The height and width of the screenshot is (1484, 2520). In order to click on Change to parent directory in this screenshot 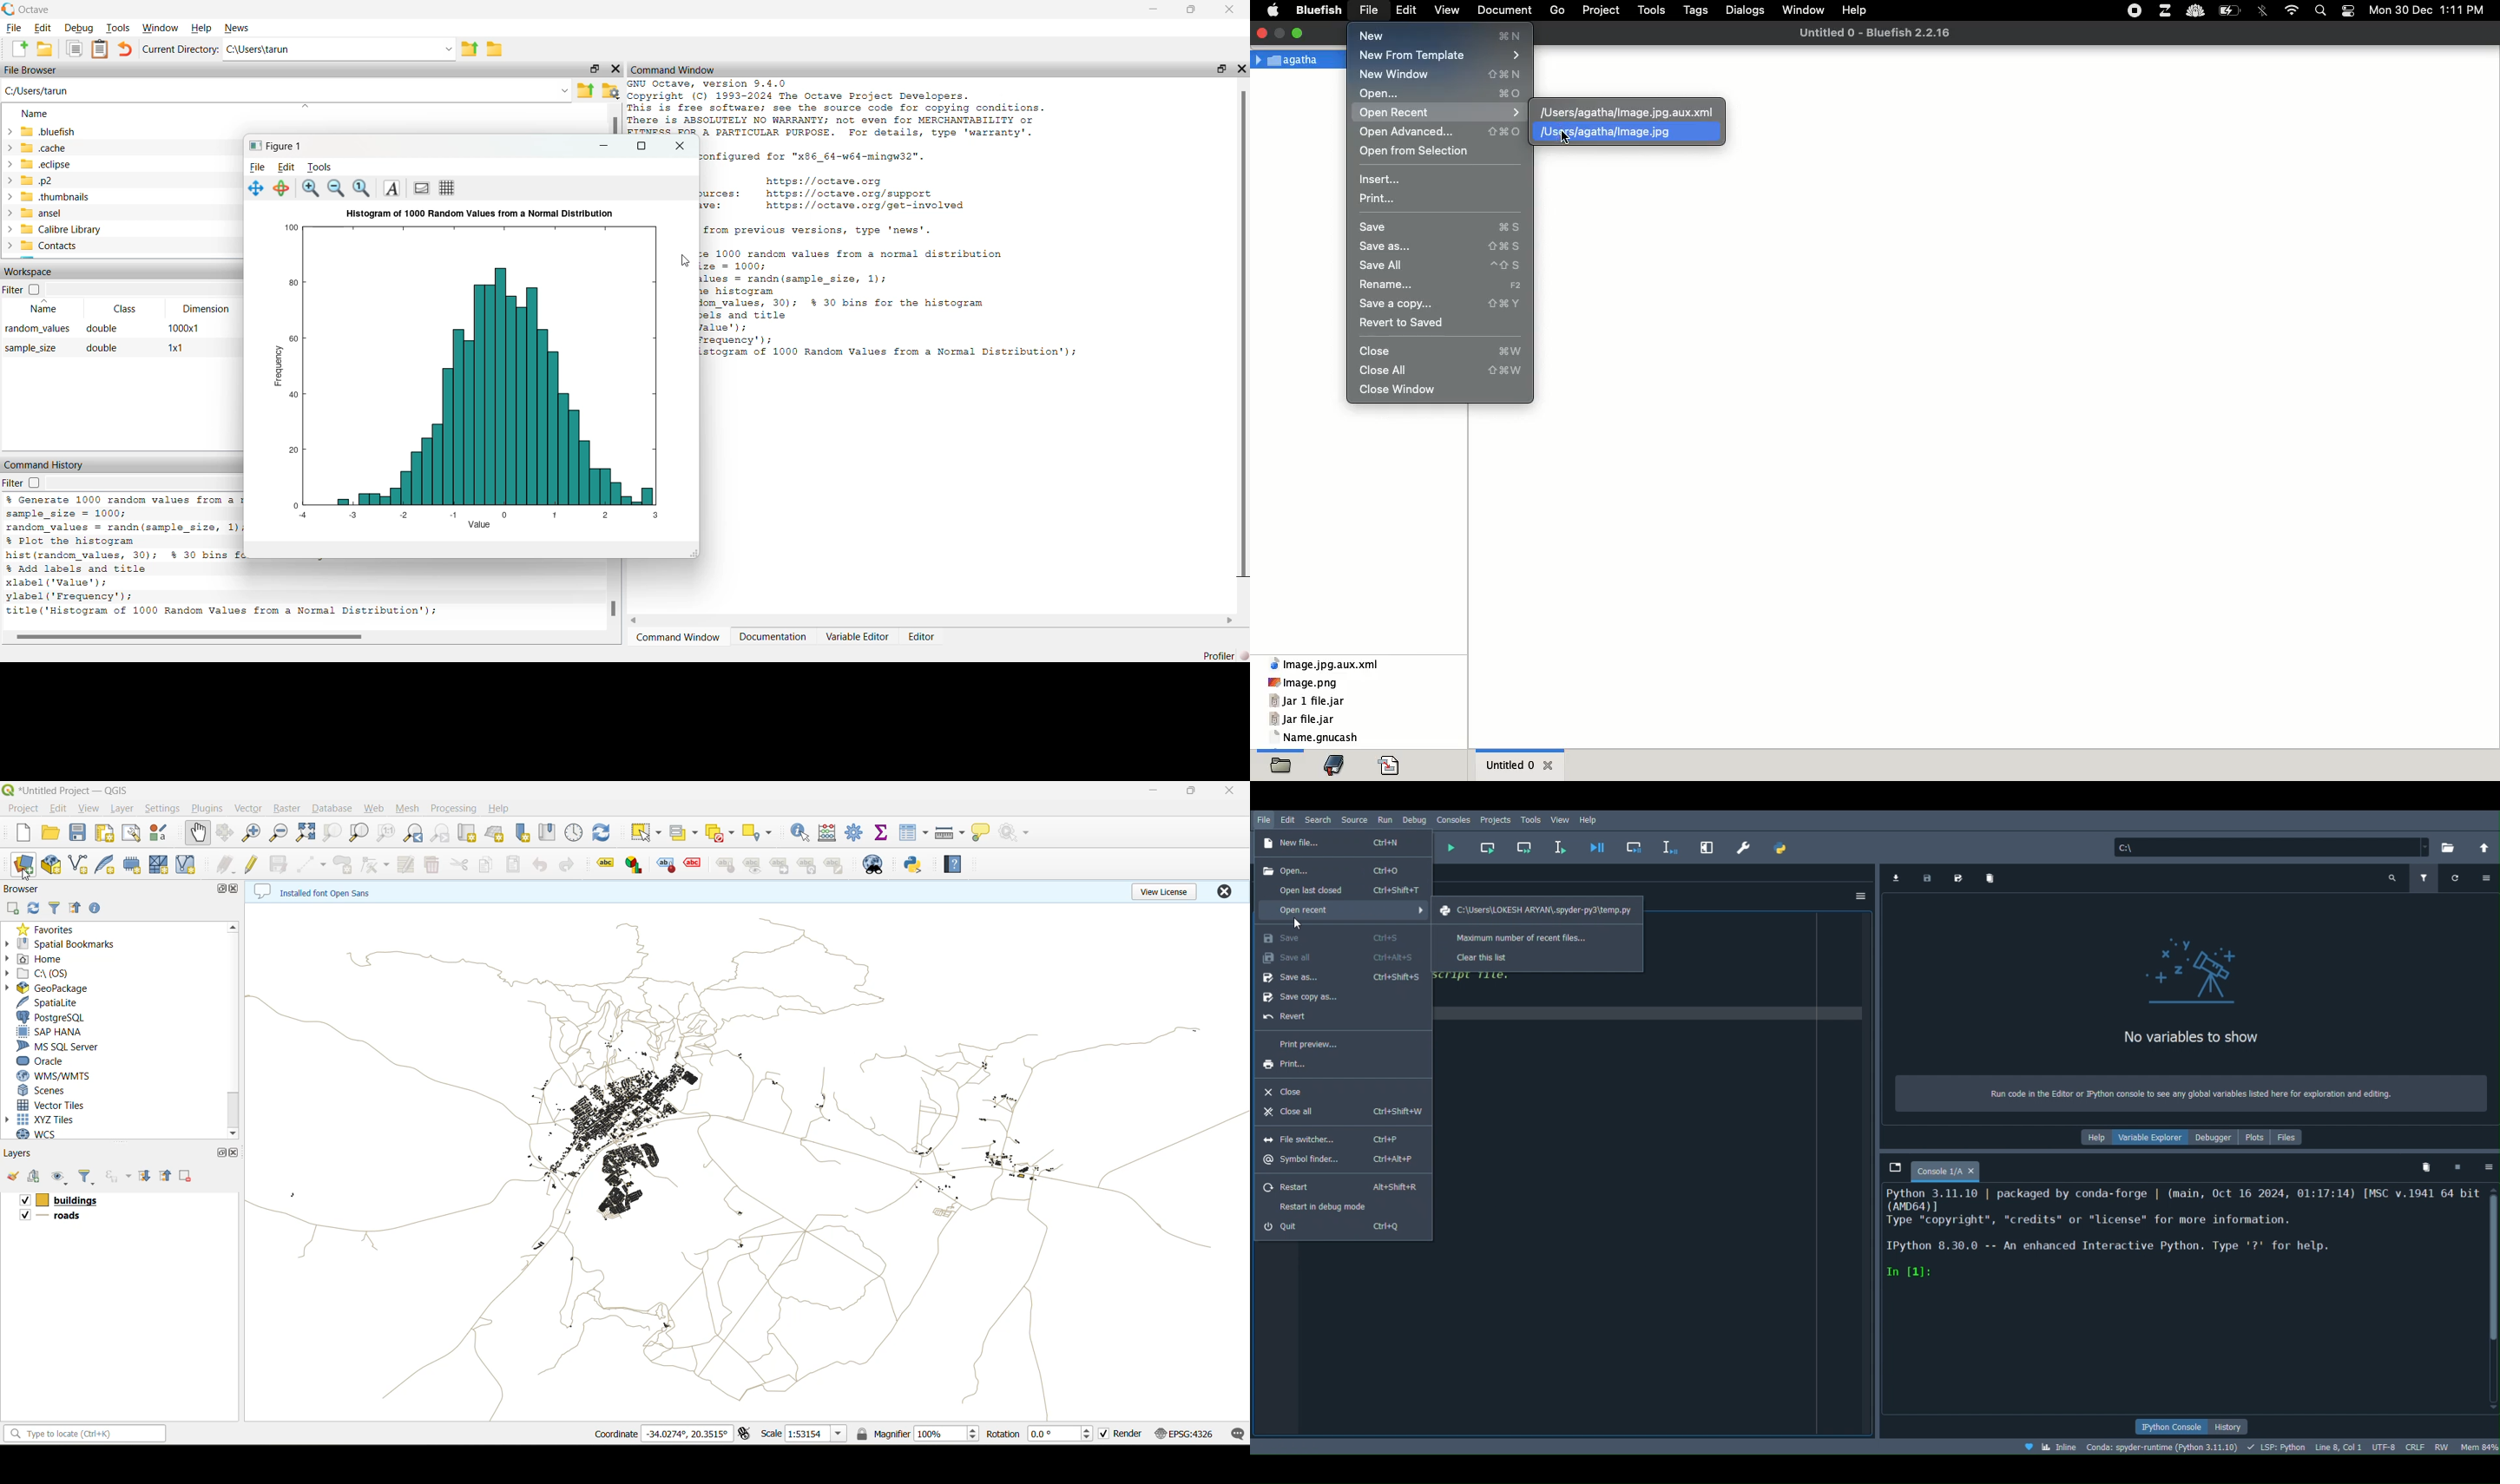, I will do `click(2477, 844)`.